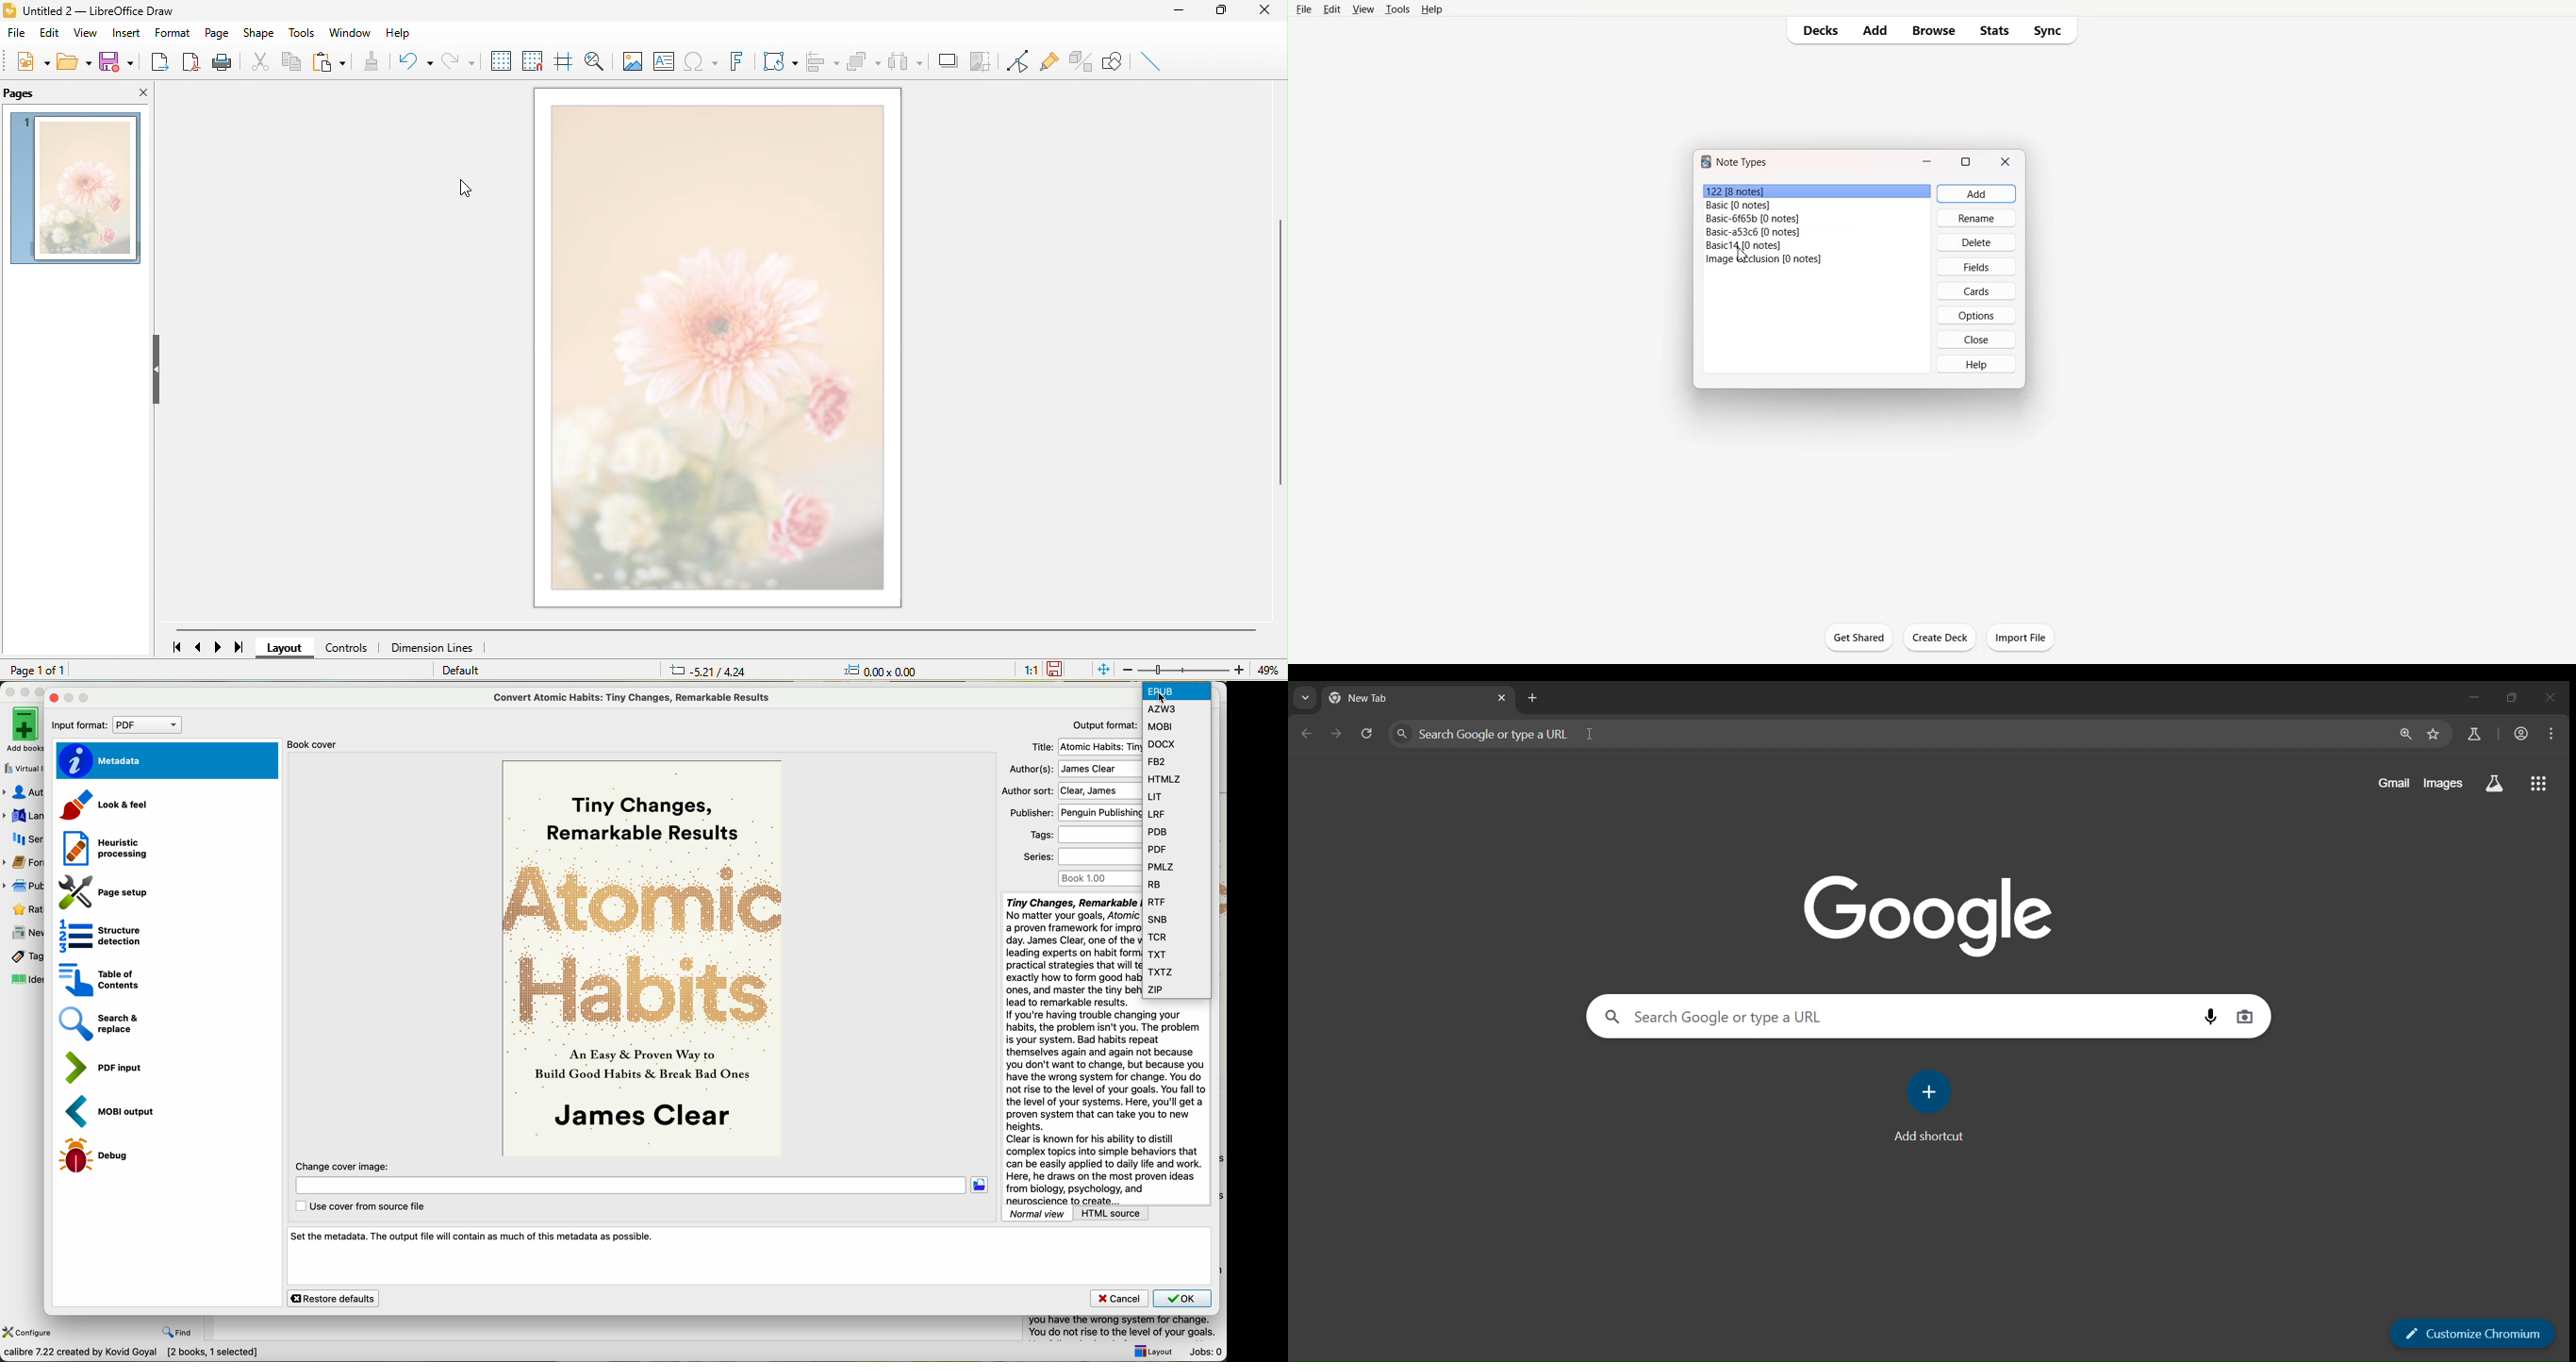 This screenshot has height=1372, width=2576. Describe the element at coordinates (1817, 246) in the screenshot. I see `File` at that location.